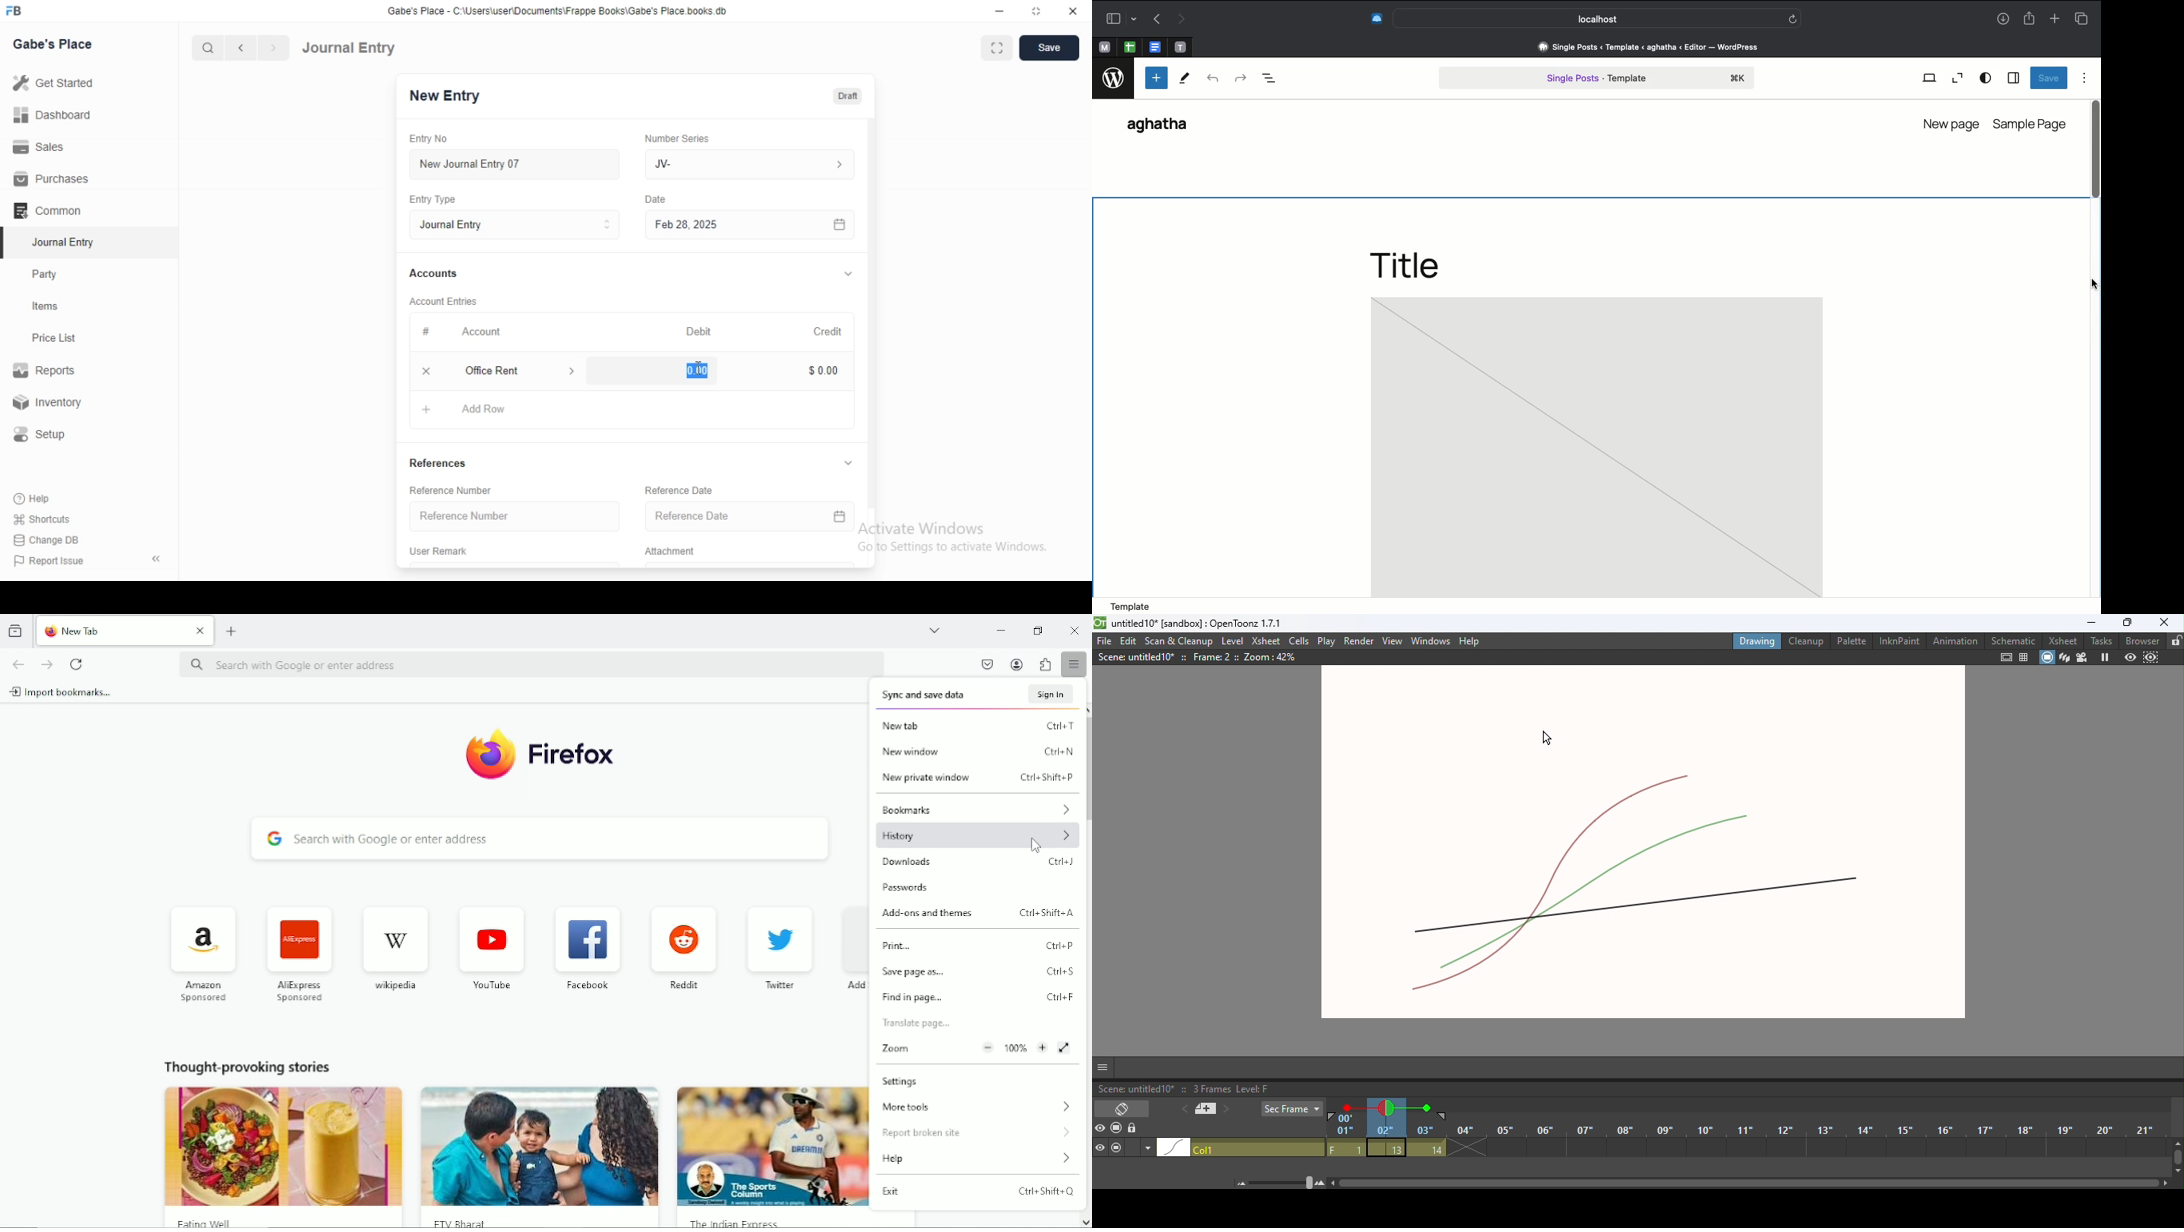  What do you see at coordinates (683, 987) in the screenshot?
I see `reddit` at bounding box center [683, 987].